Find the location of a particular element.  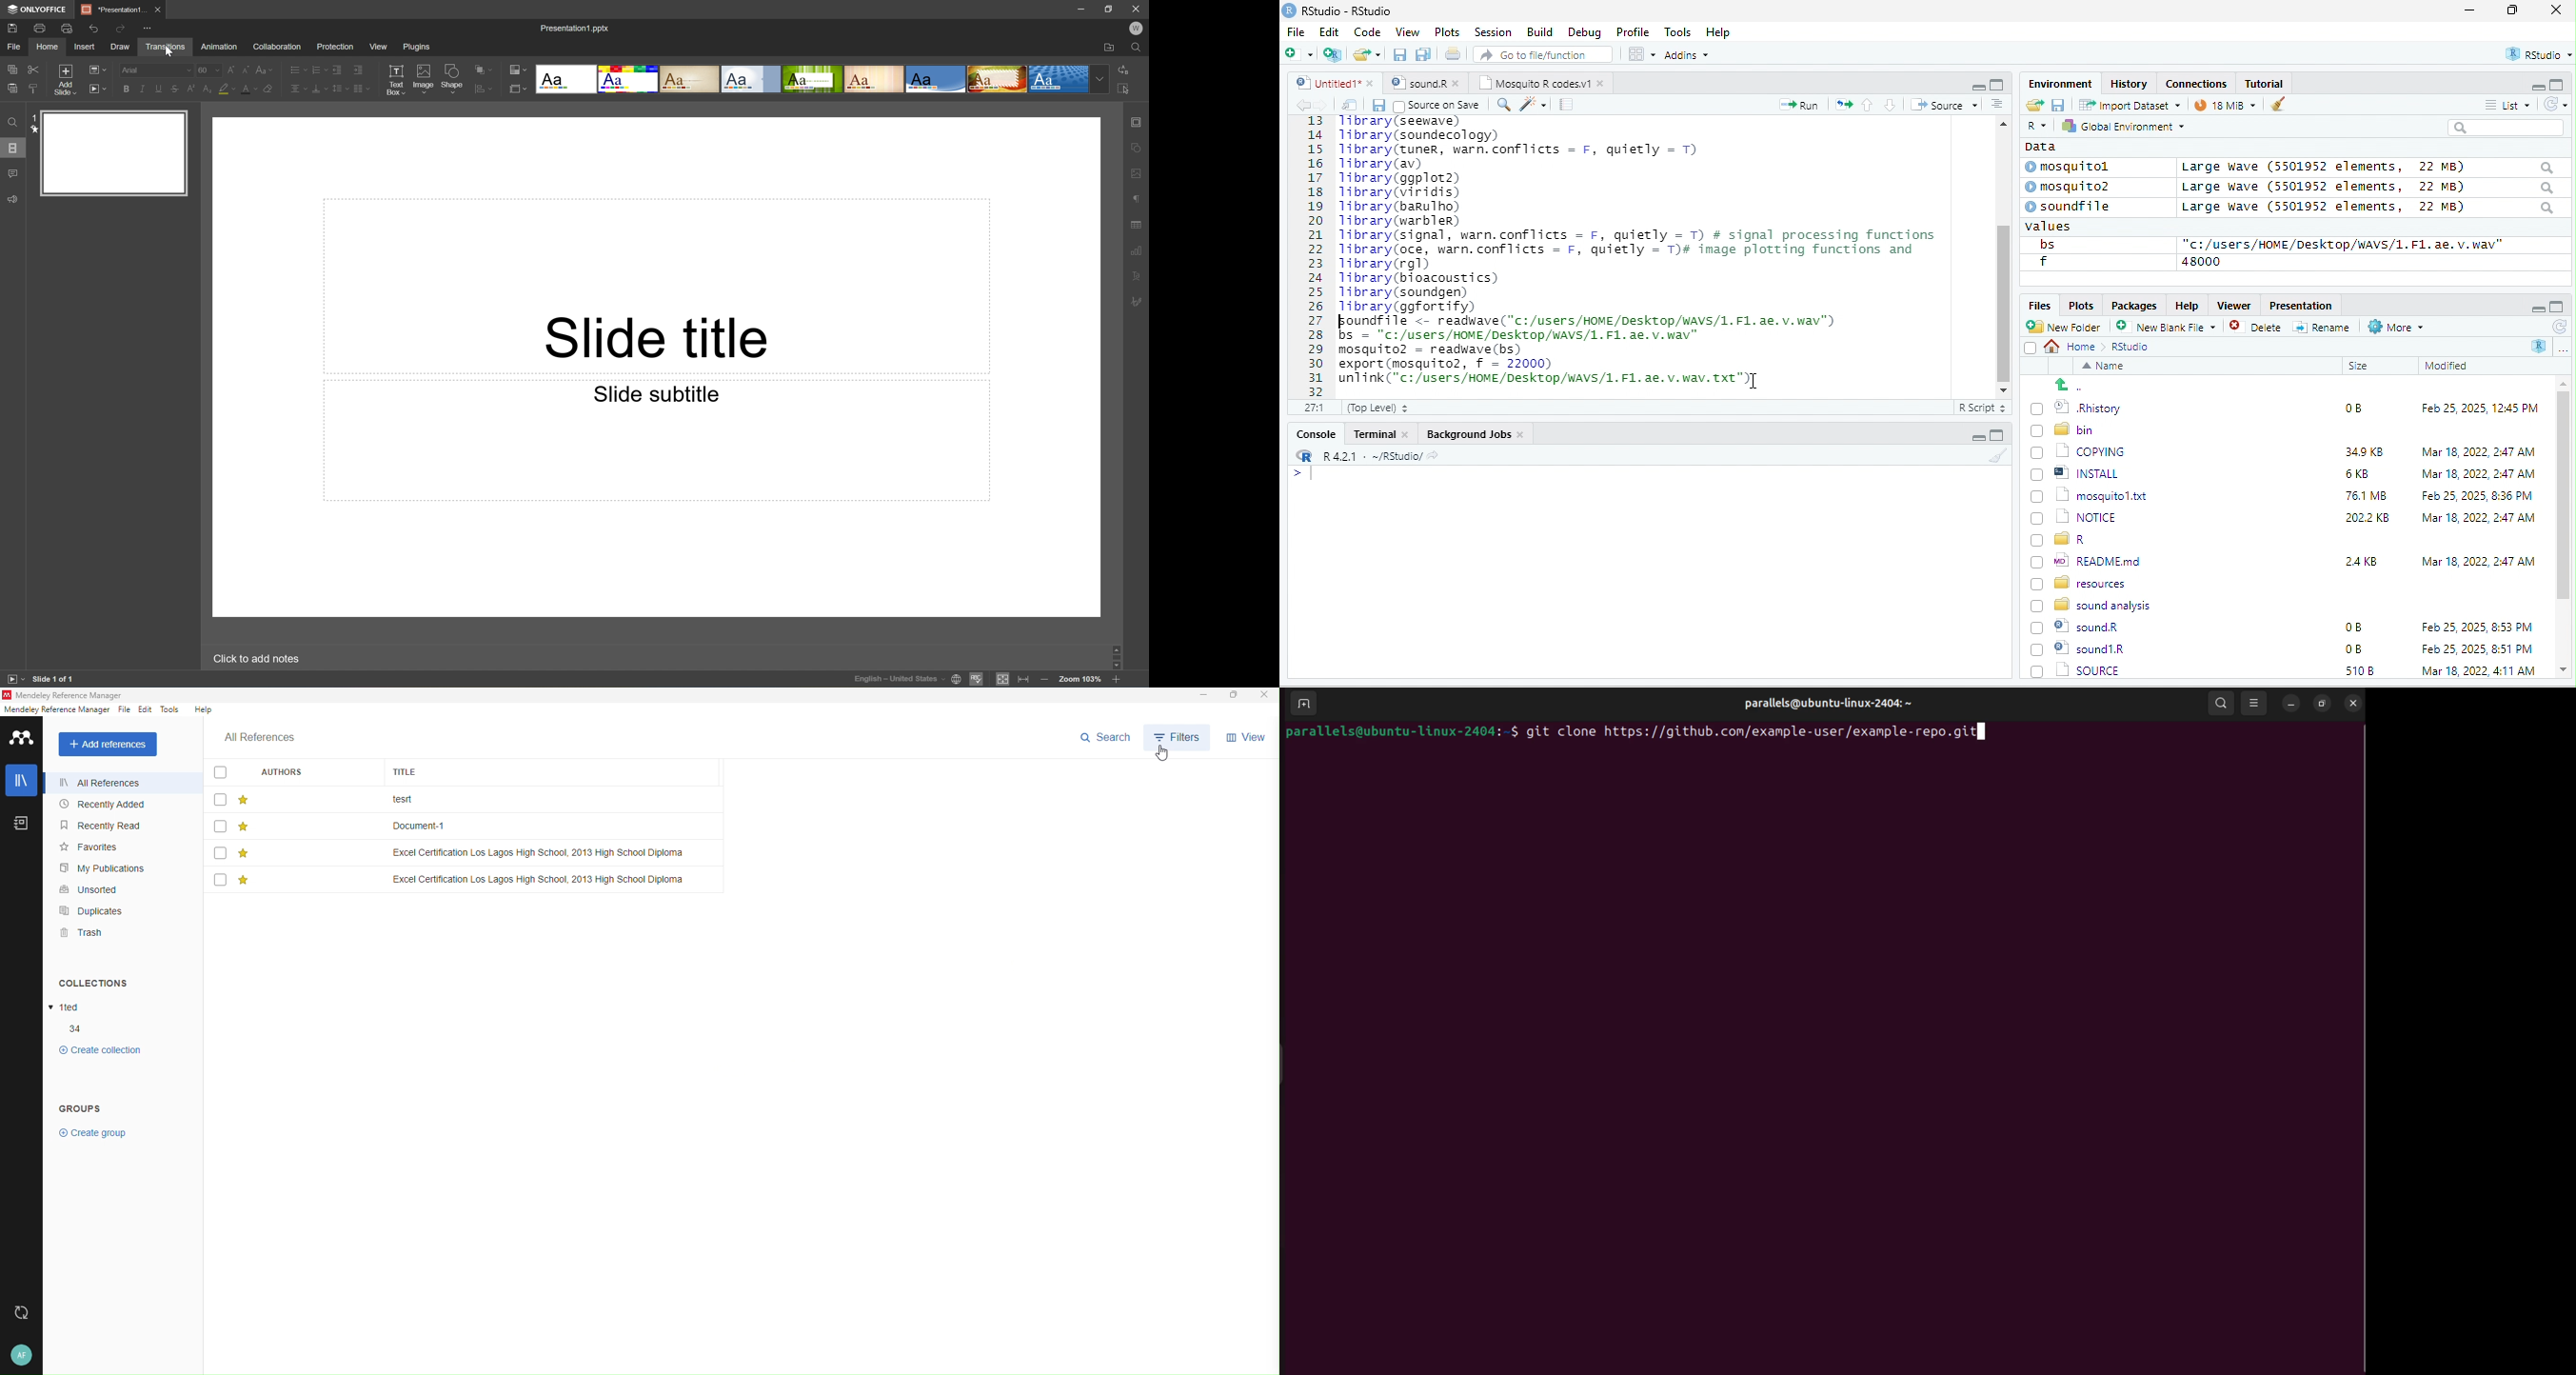

Cut is located at coordinates (32, 68).